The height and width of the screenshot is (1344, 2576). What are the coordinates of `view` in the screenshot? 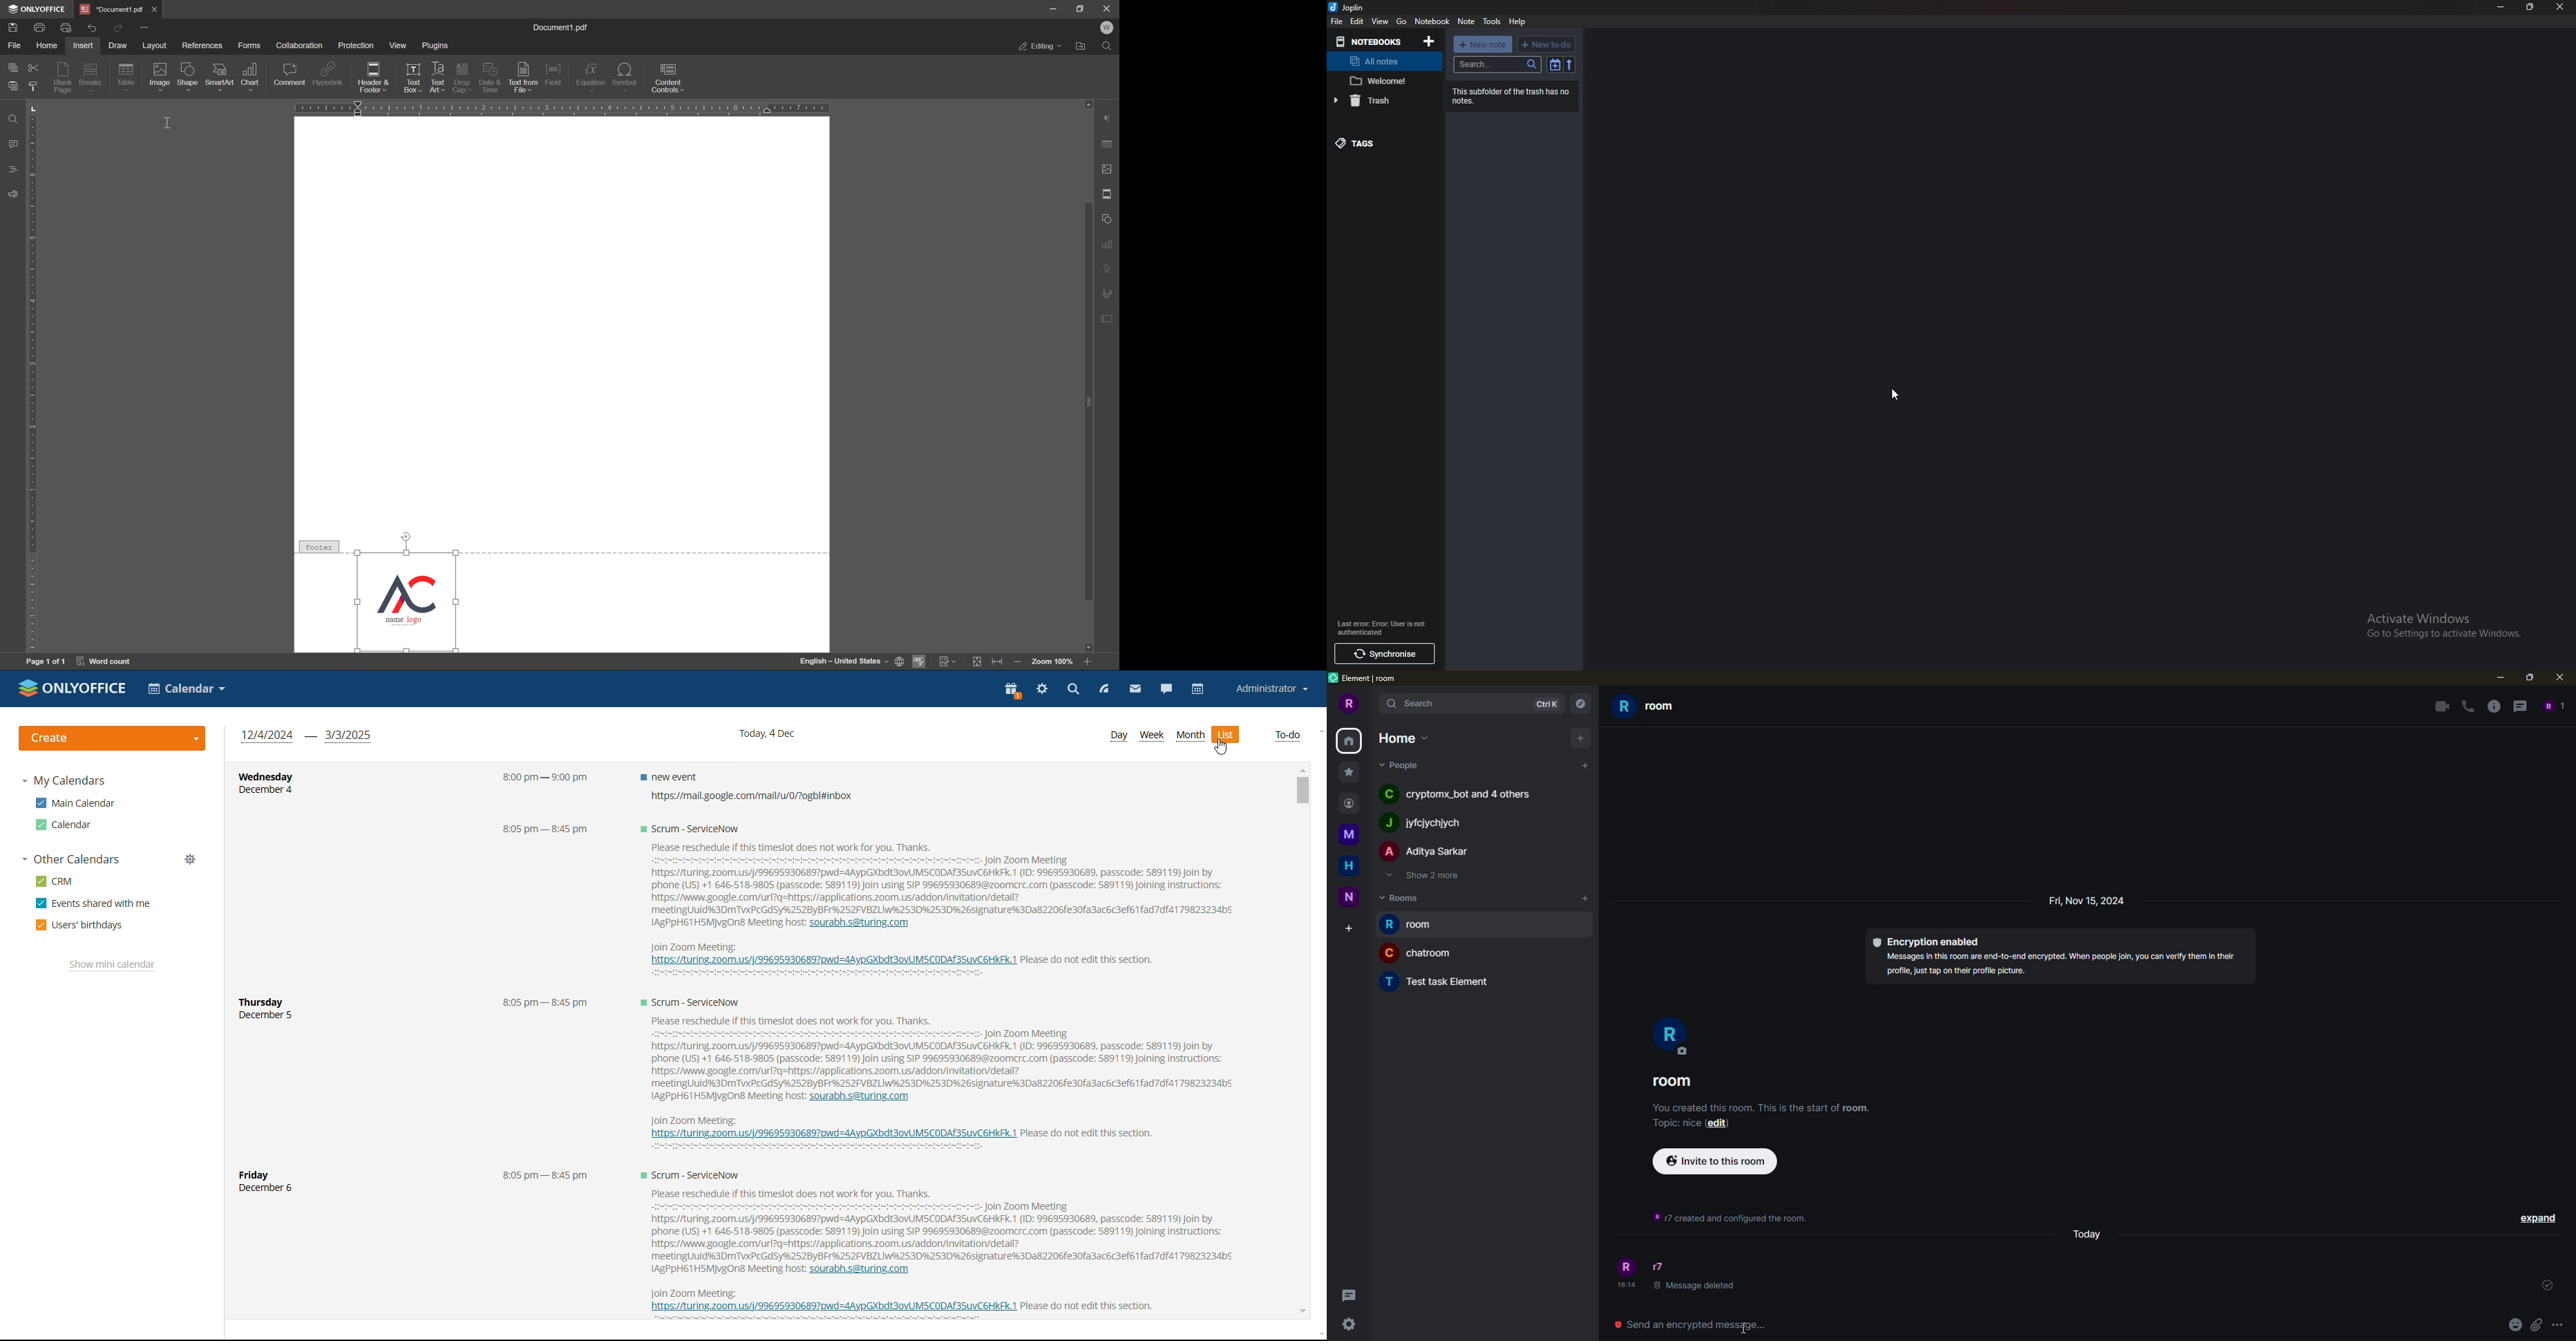 It's located at (1380, 21).